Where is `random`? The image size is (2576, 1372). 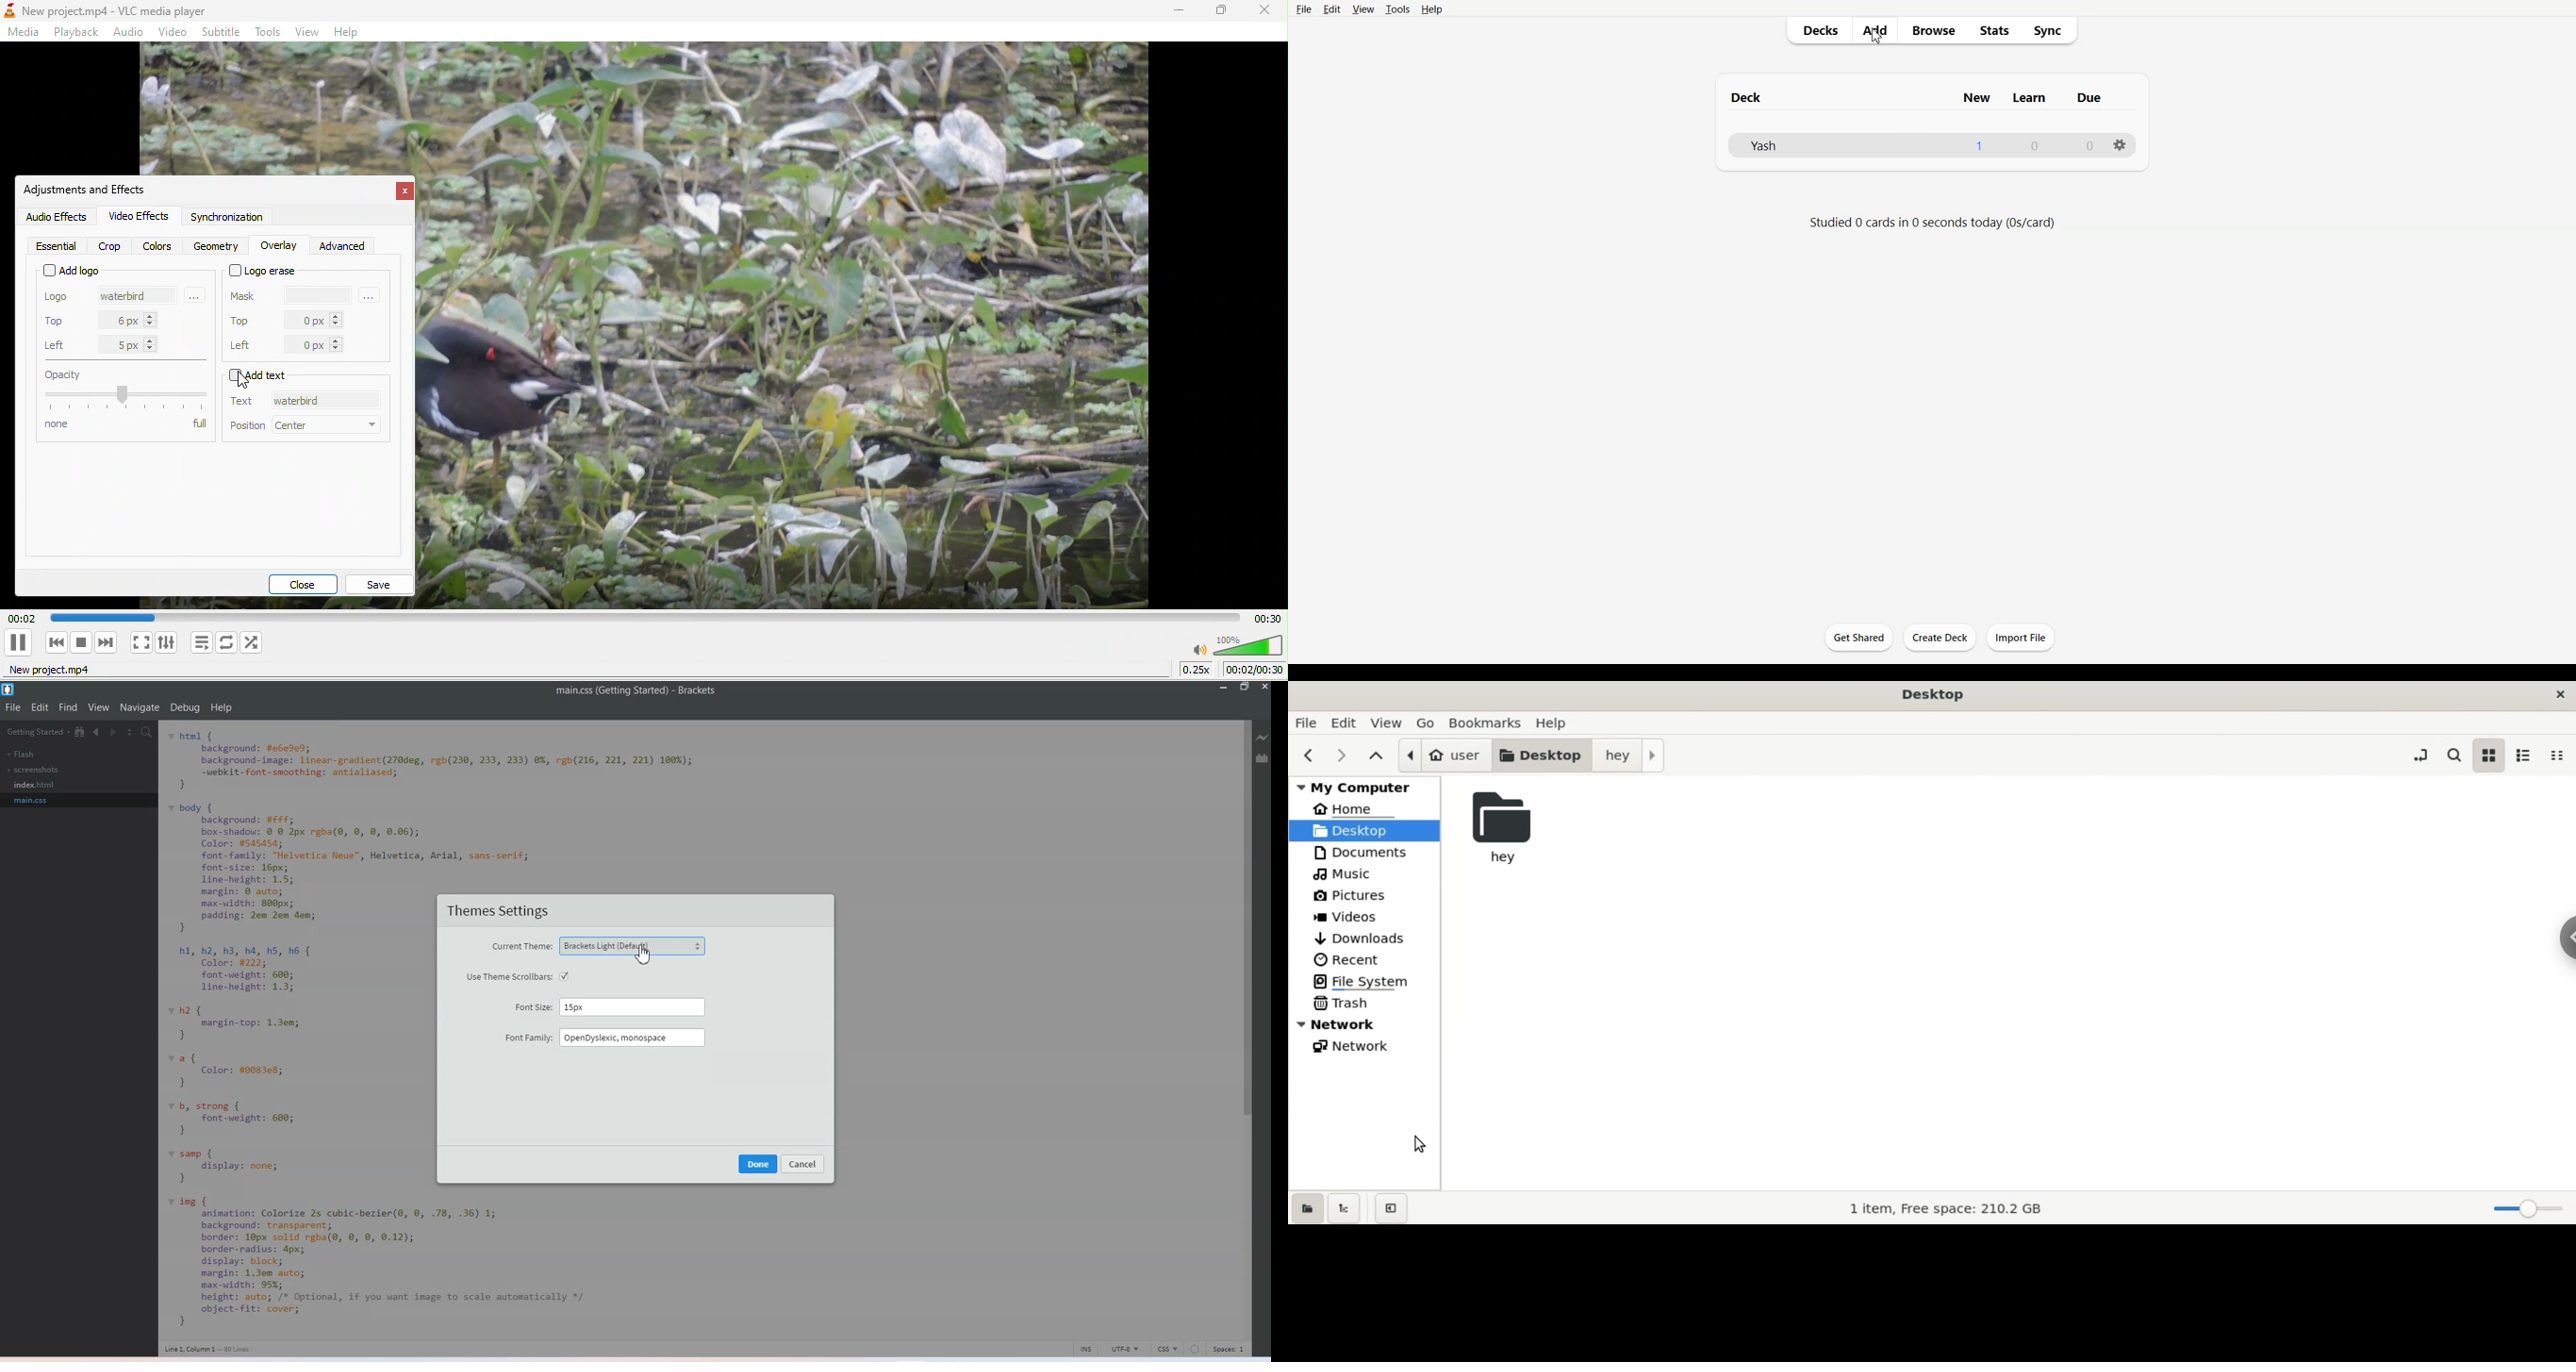 random is located at coordinates (256, 642).